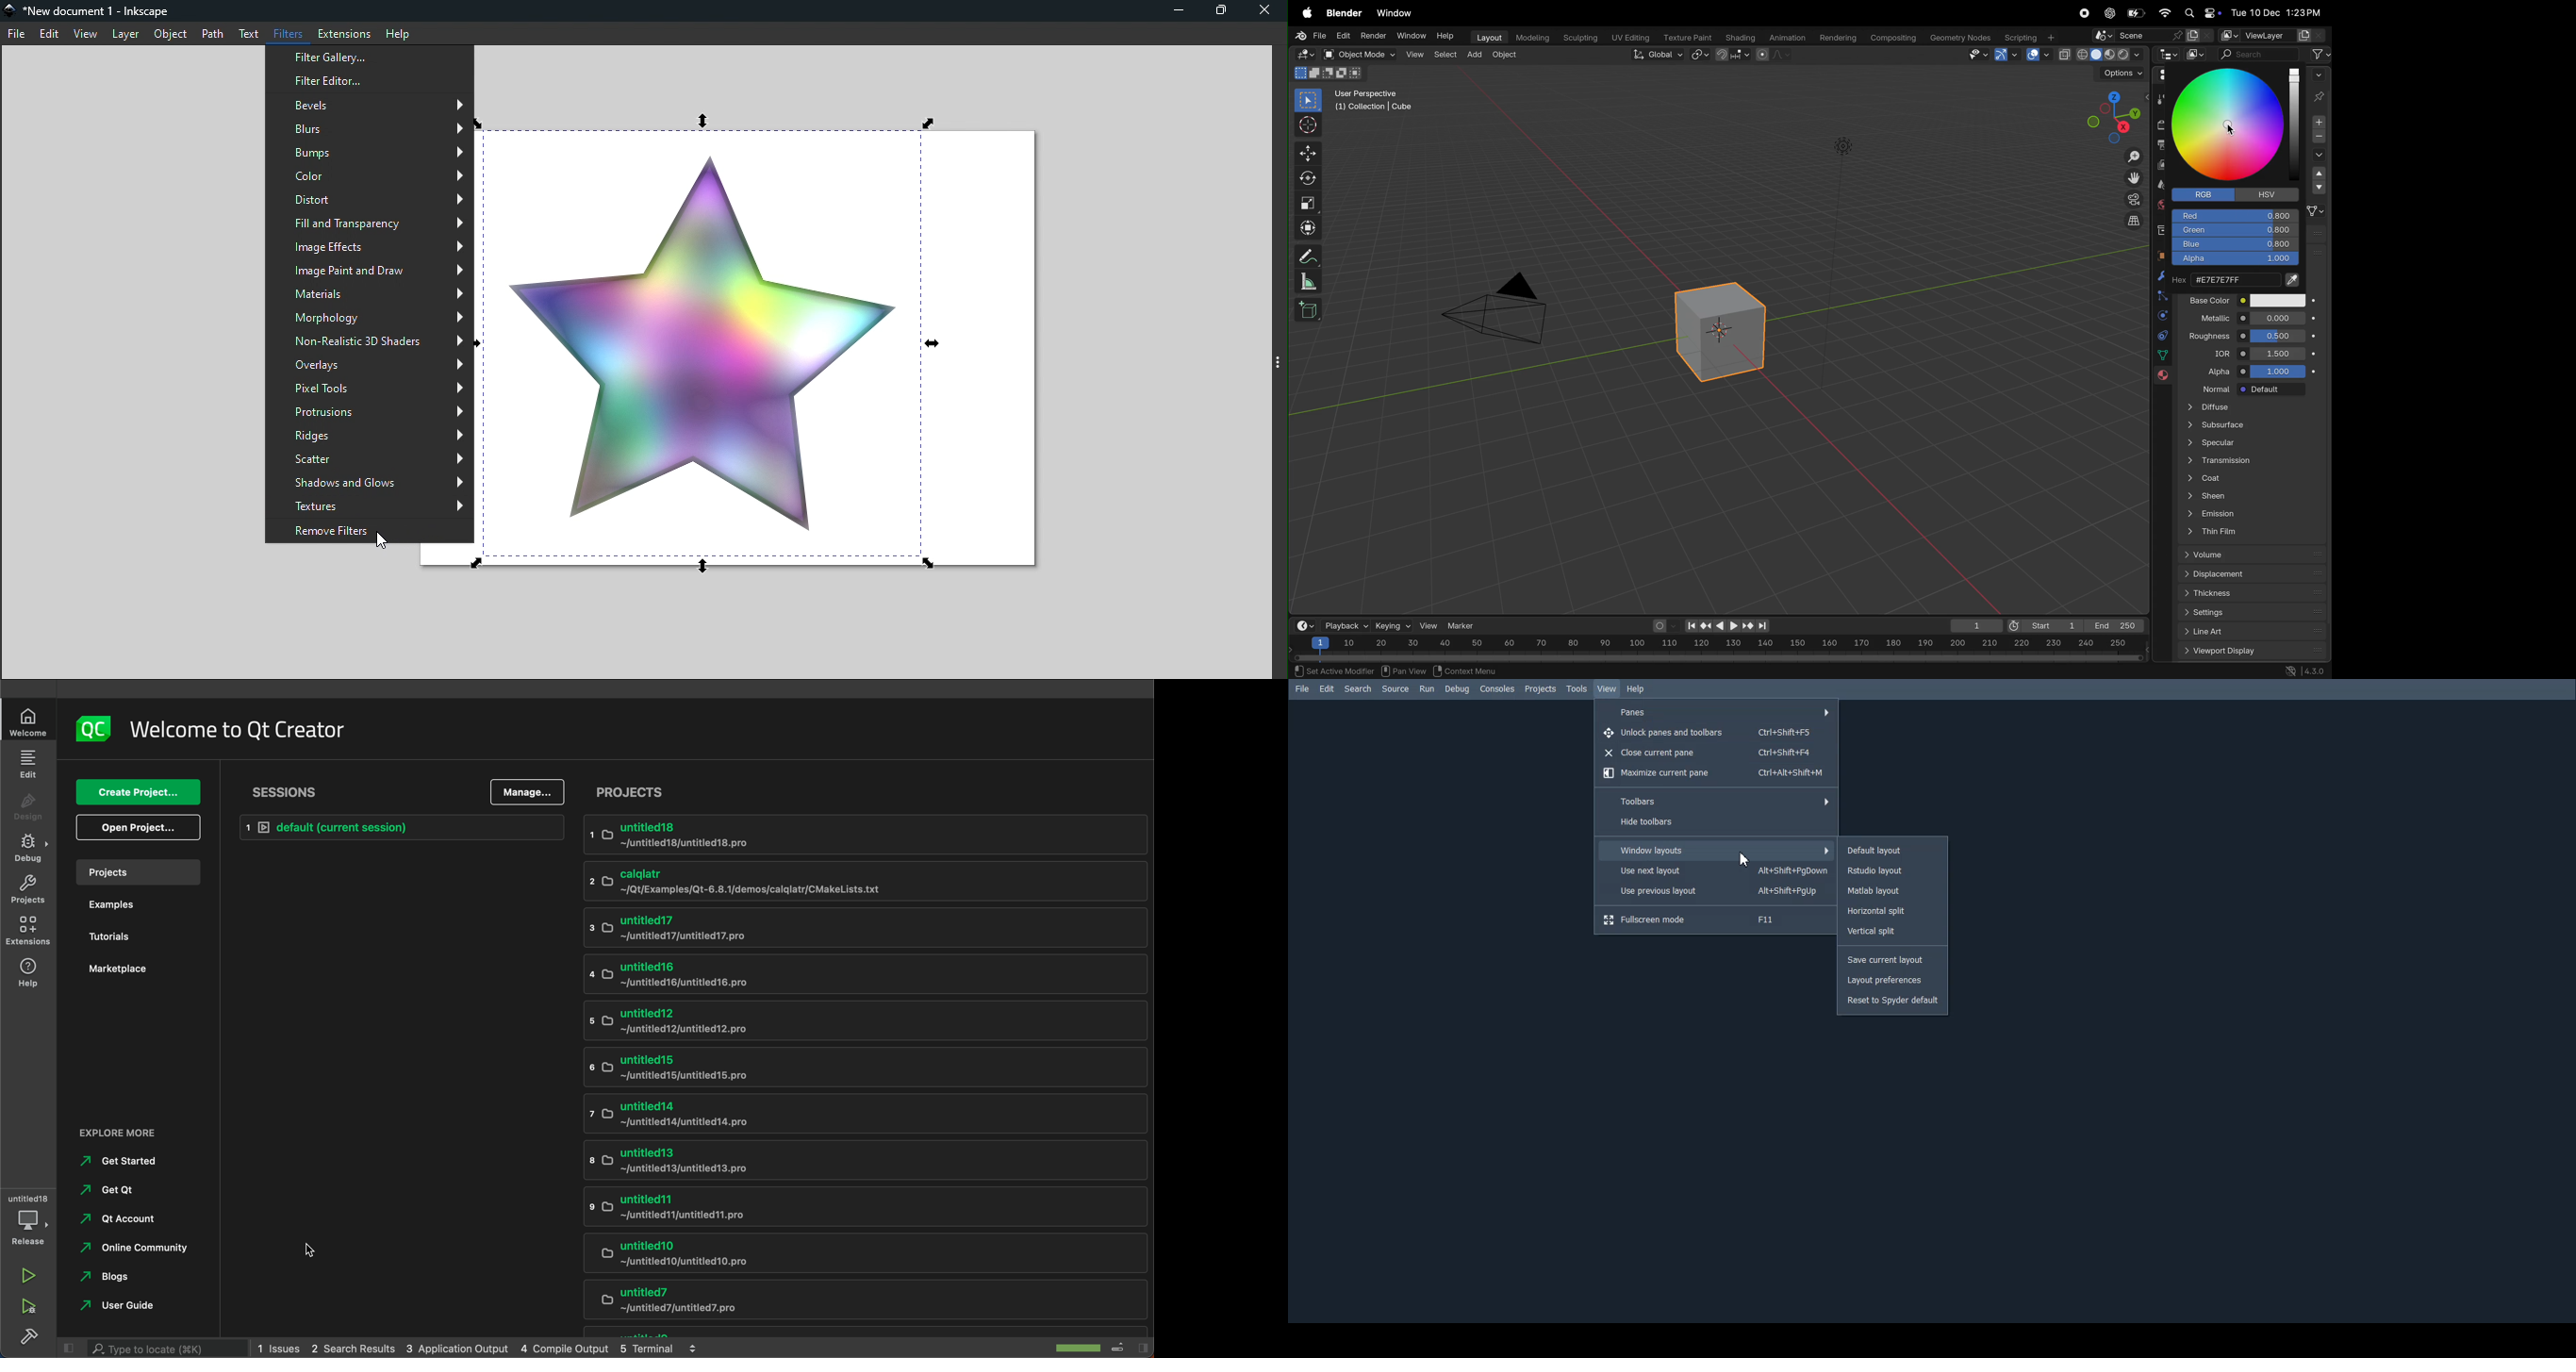 This screenshot has height=1372, width=2576. I want to click on Morphology, so click(372, 318).